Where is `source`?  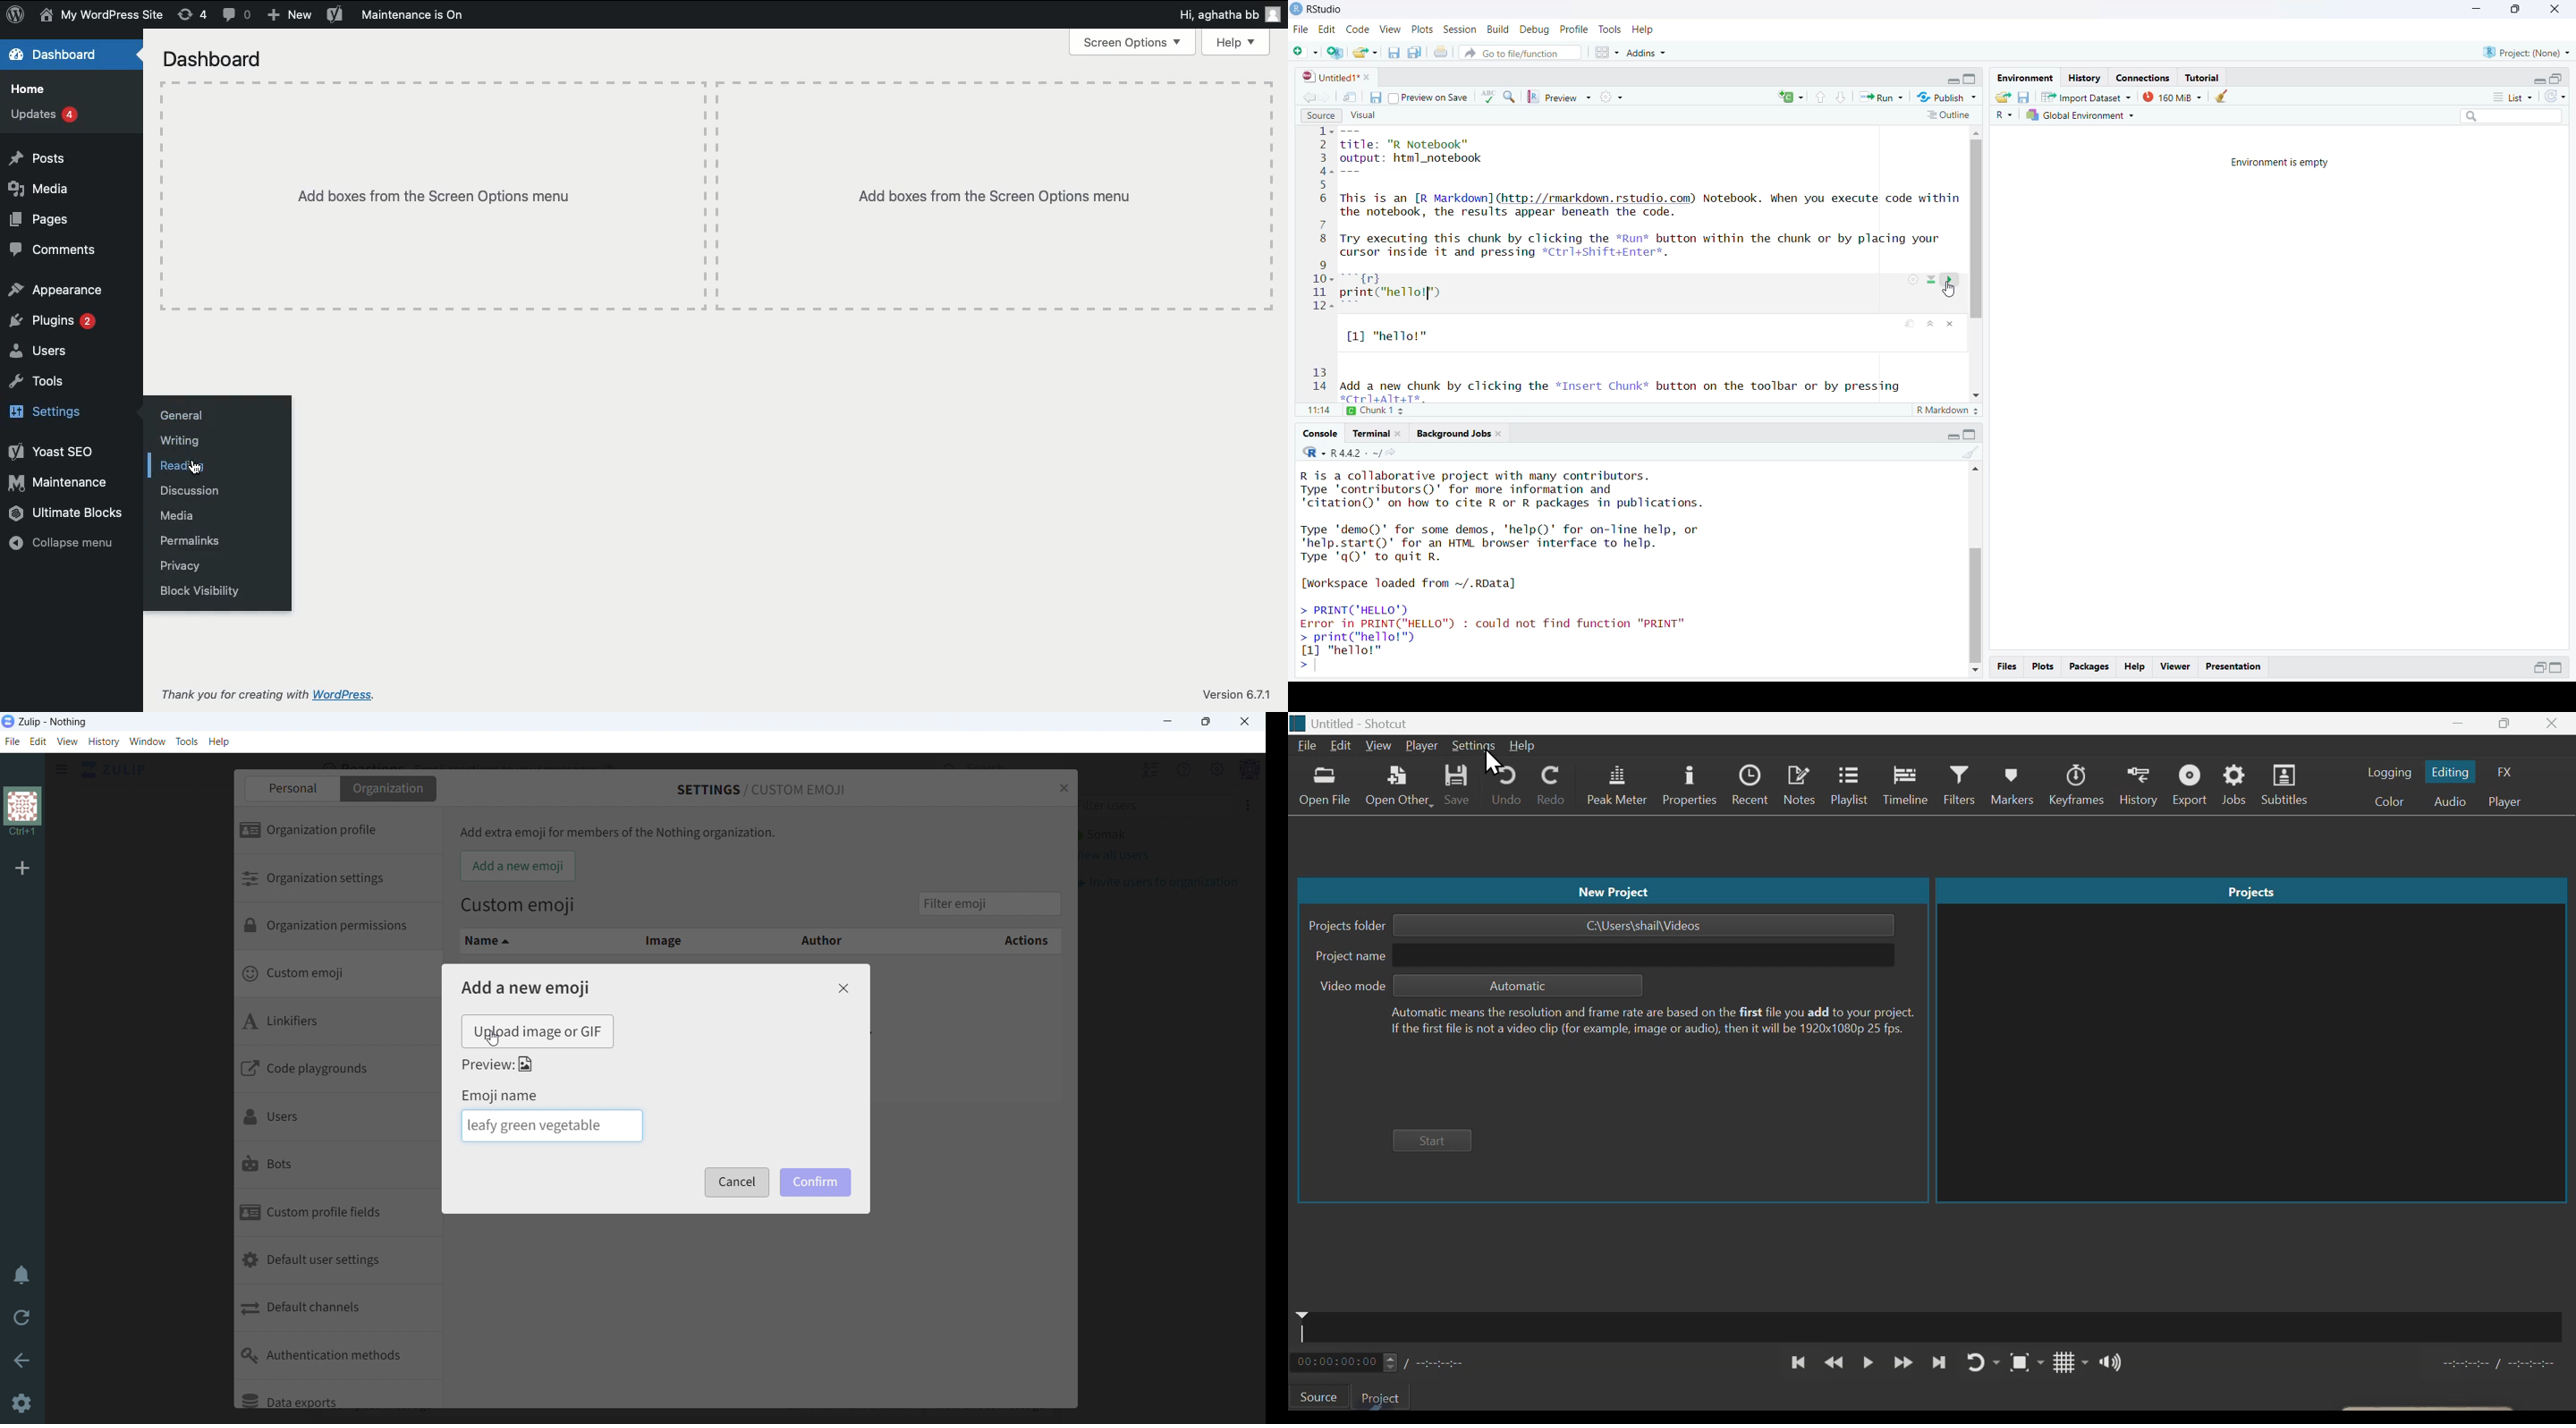 source is located at coordinates (1319, 115).